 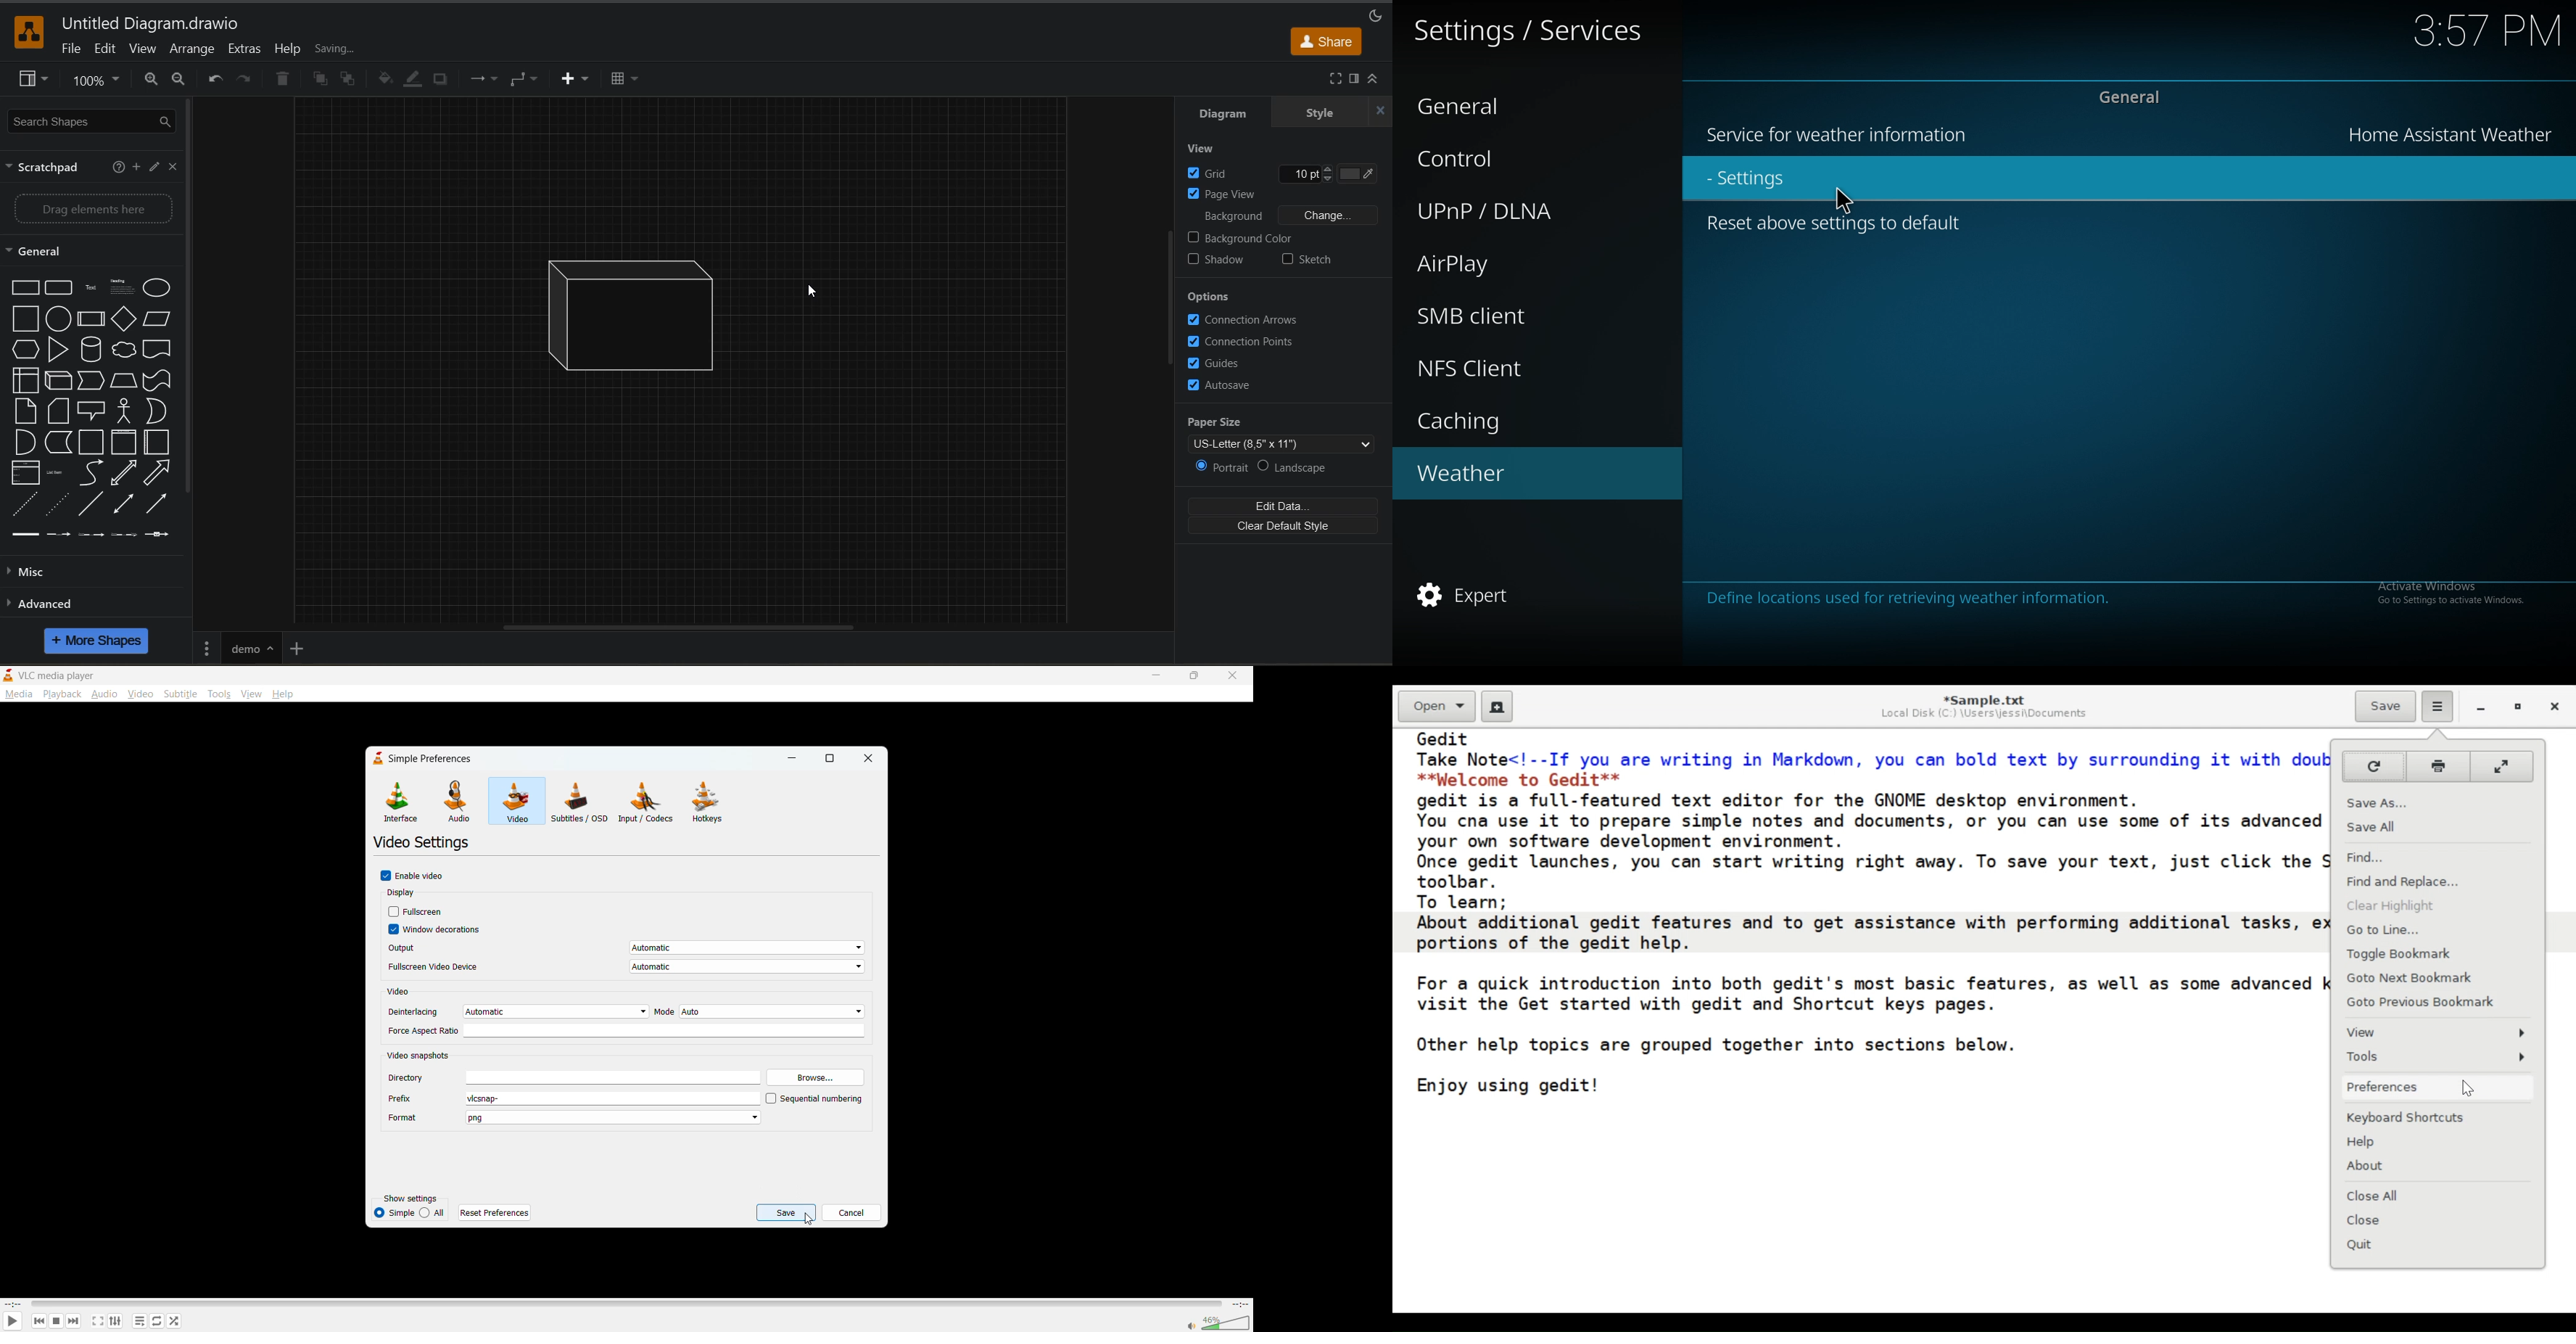 What do you see at coordinates (71, 1322) in the screenshot?
I see `next` at bounding box center [71, 1322].